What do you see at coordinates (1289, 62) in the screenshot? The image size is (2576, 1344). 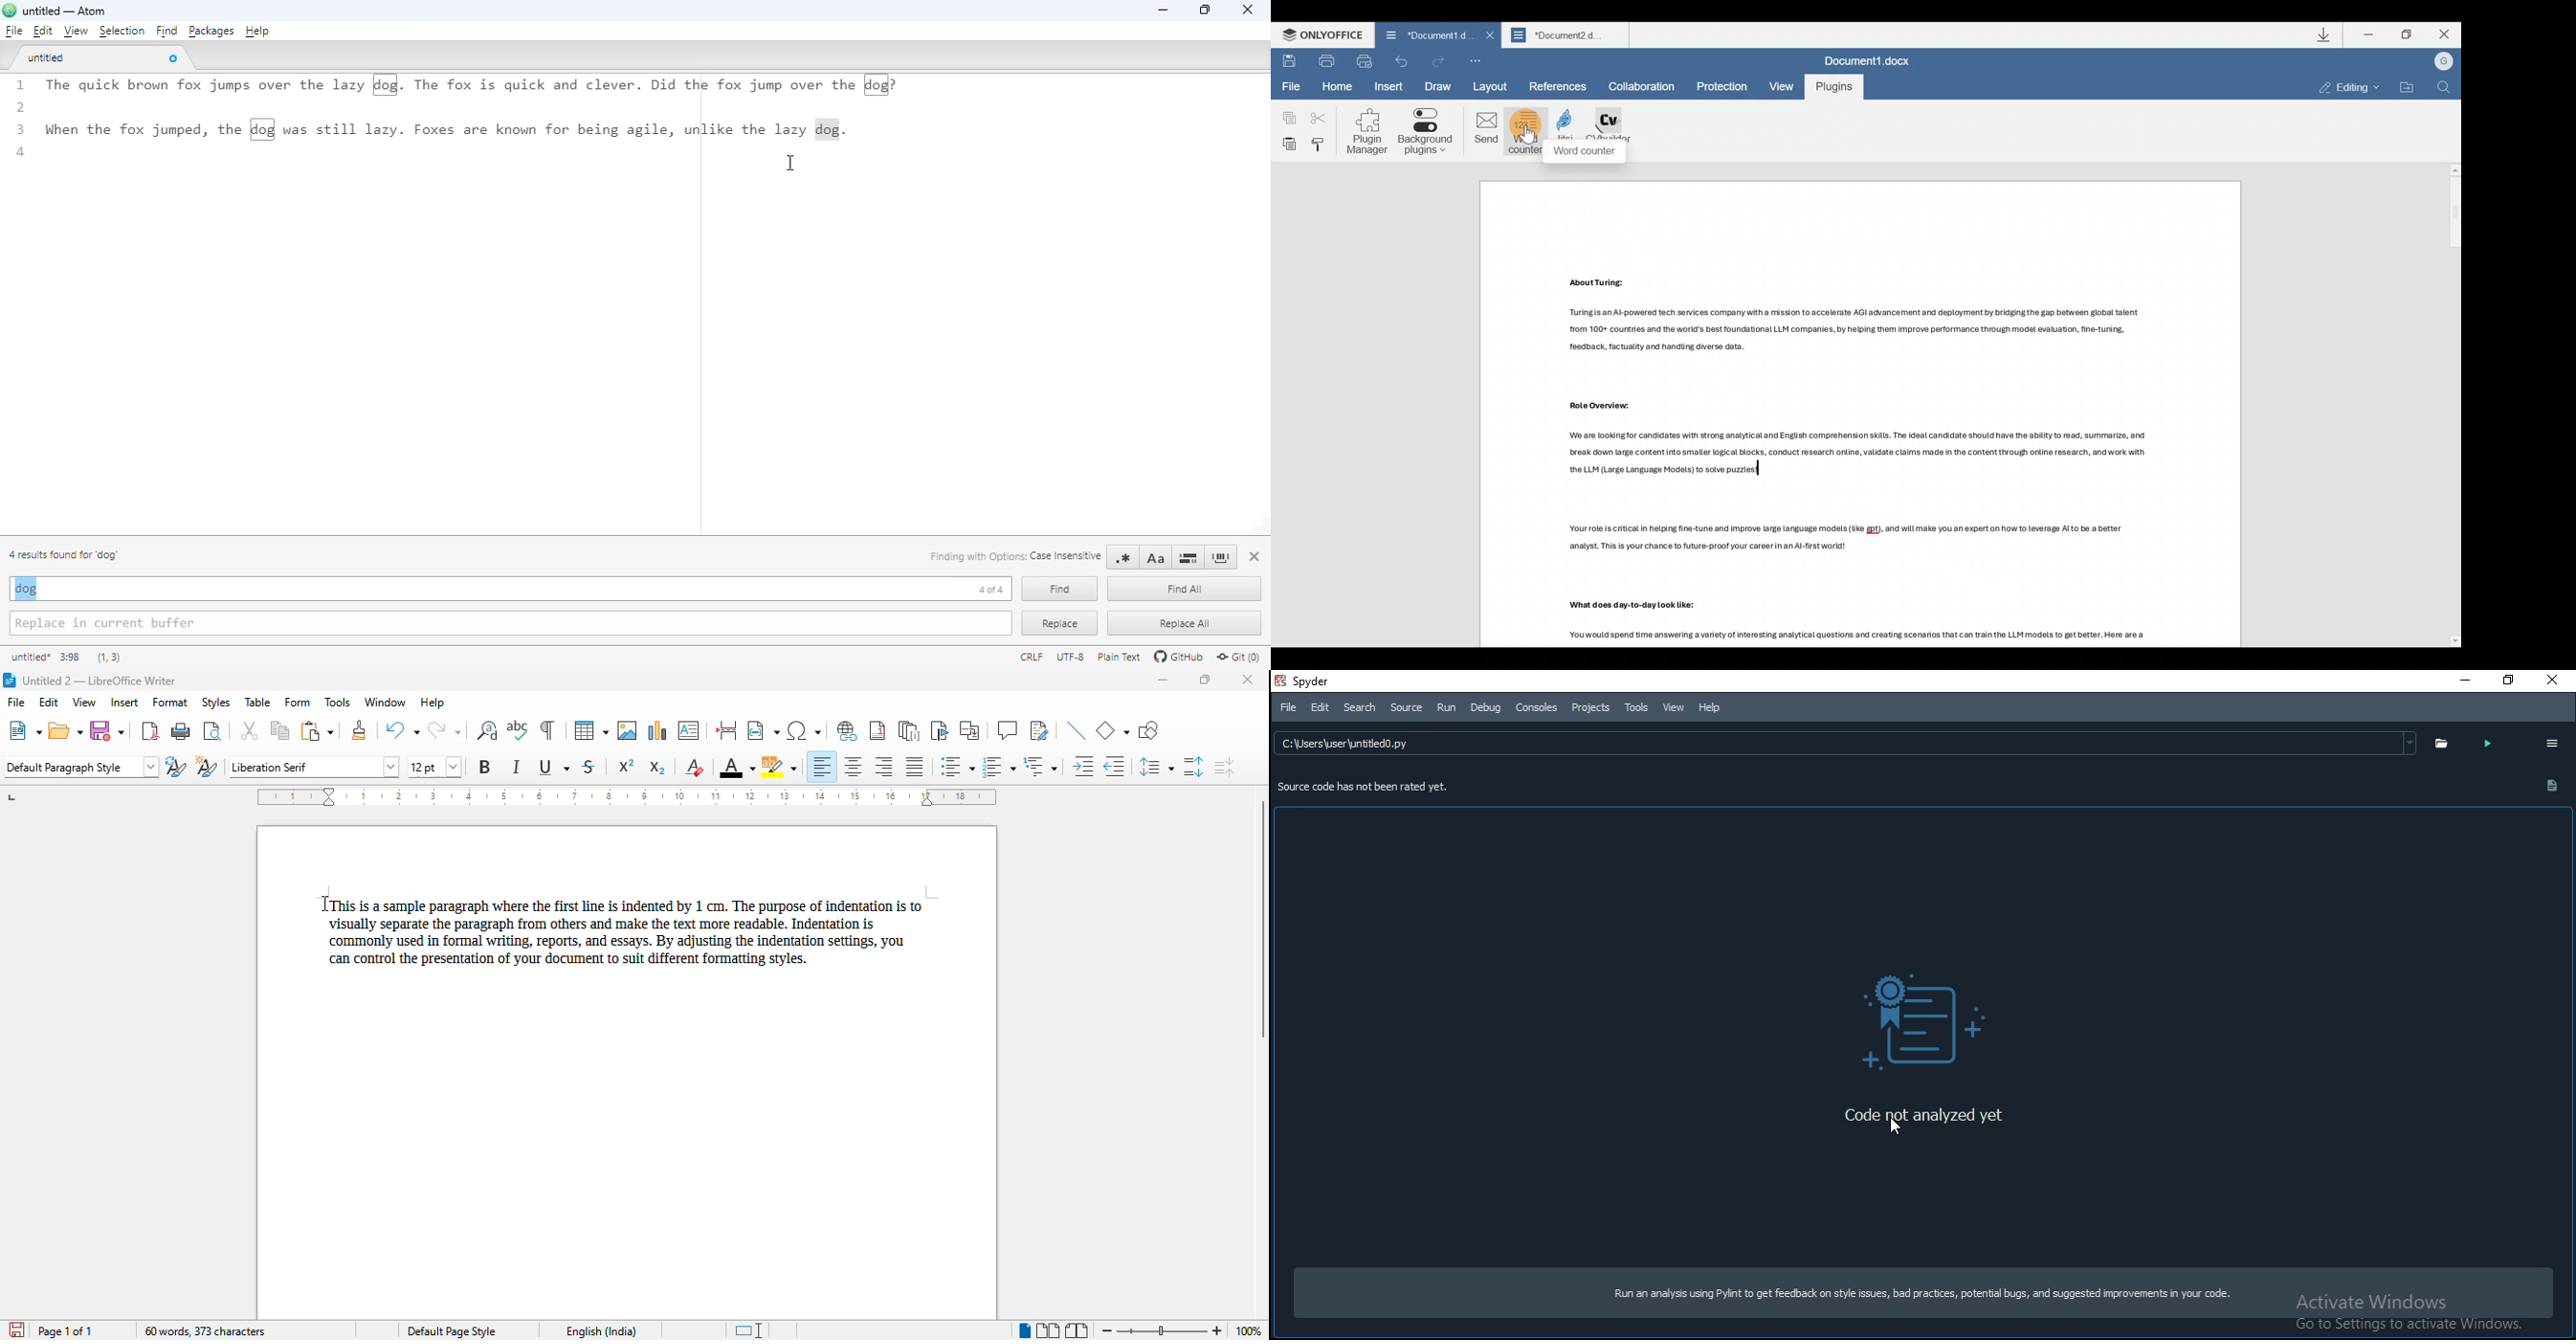 I see `Save` at bounding box center [1289, 62].